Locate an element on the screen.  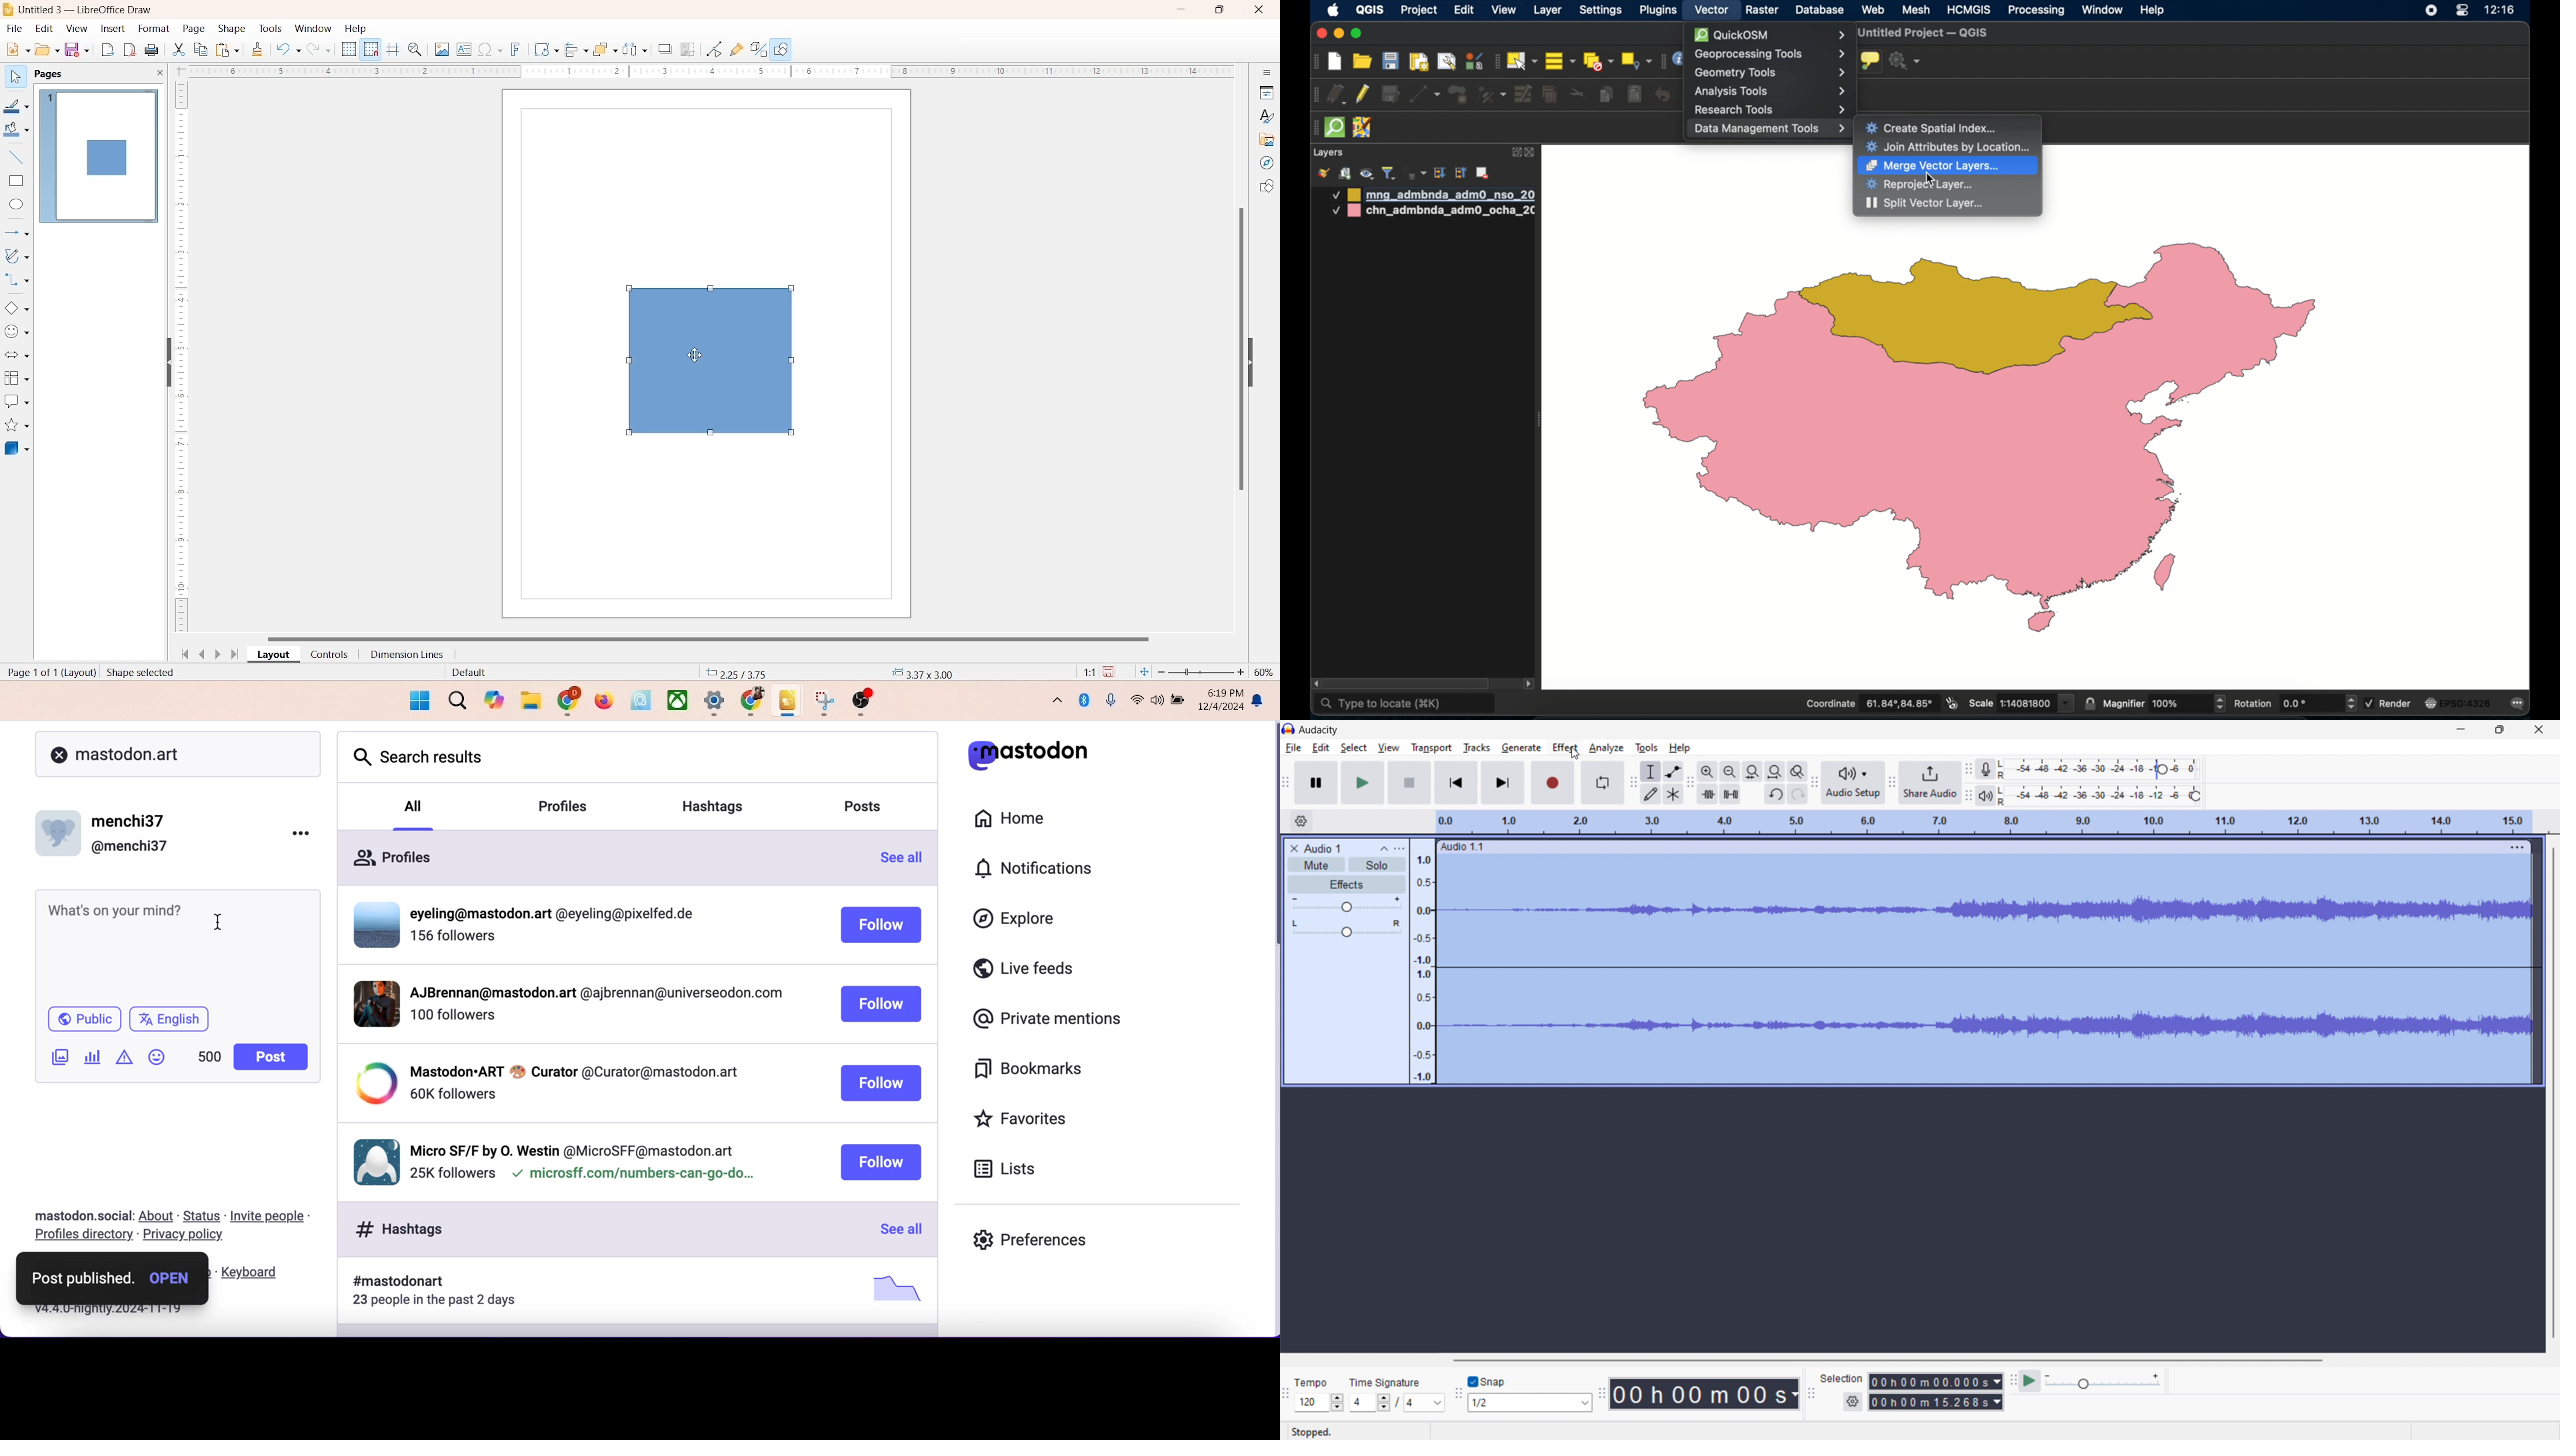
zoom percentage is located at coordinates (1265, 672).